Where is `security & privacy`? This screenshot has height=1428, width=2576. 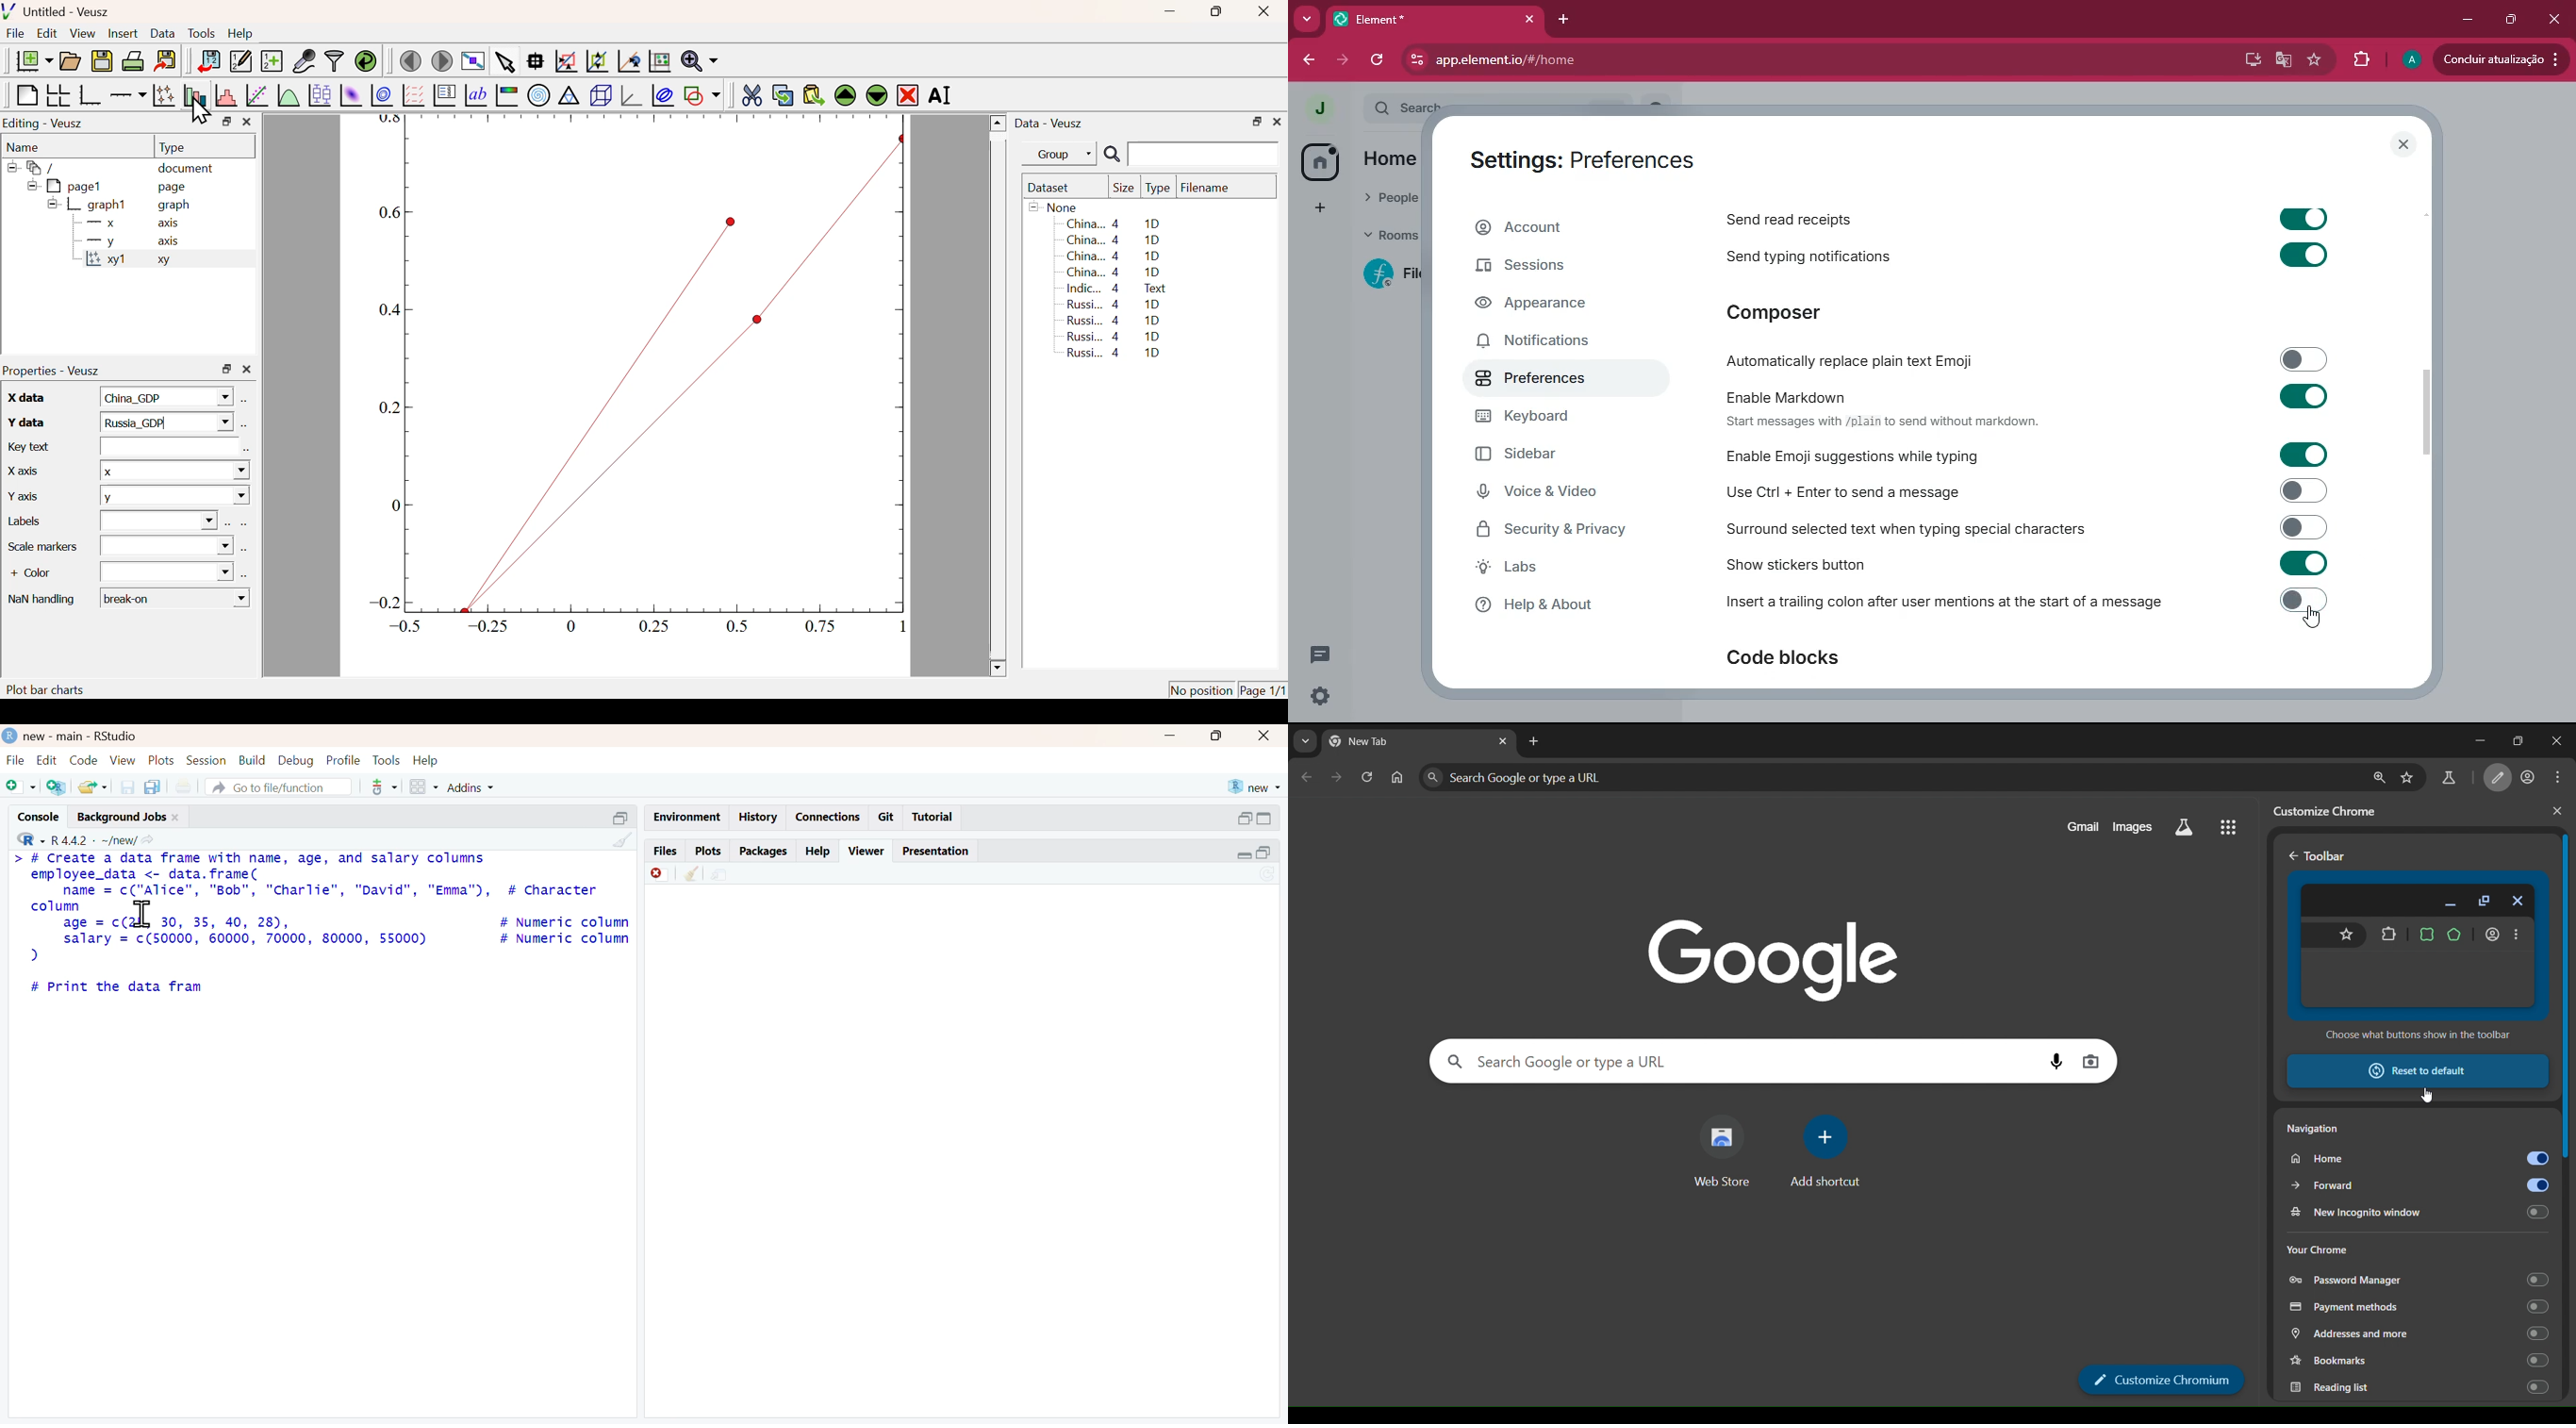 security & privacy is located at coordinates (1559, 530).